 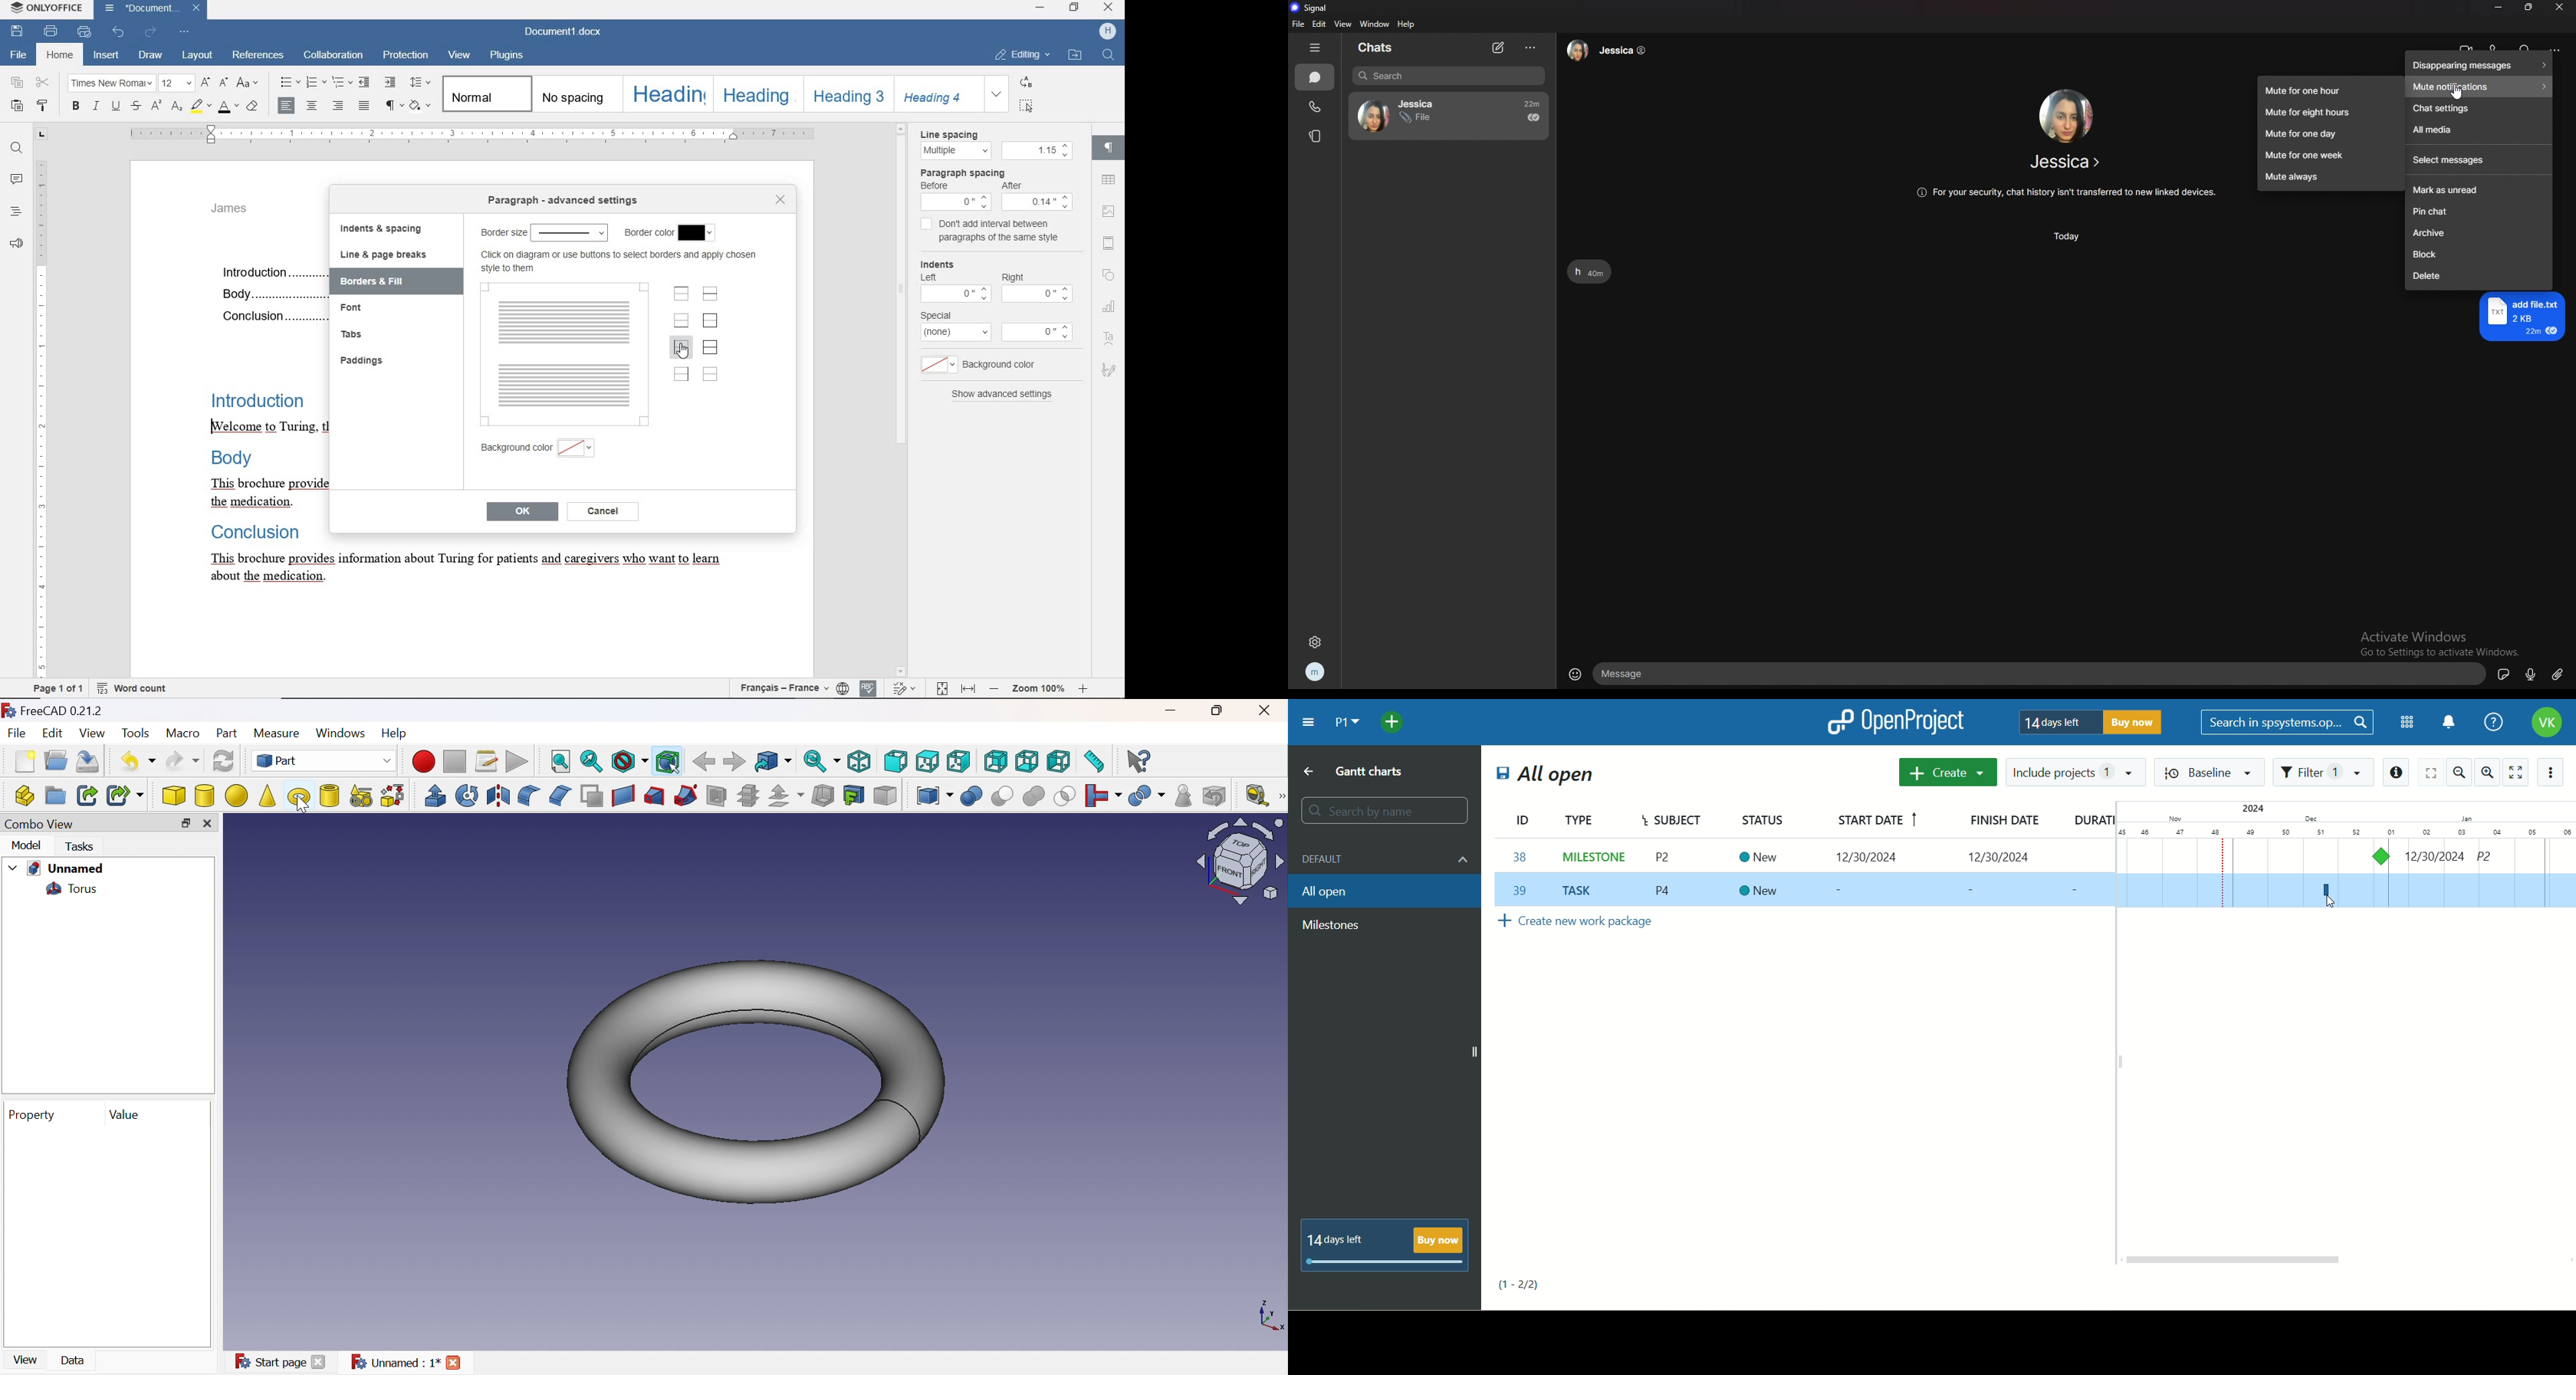 I want to click on task, so click(x=2383, y=855).